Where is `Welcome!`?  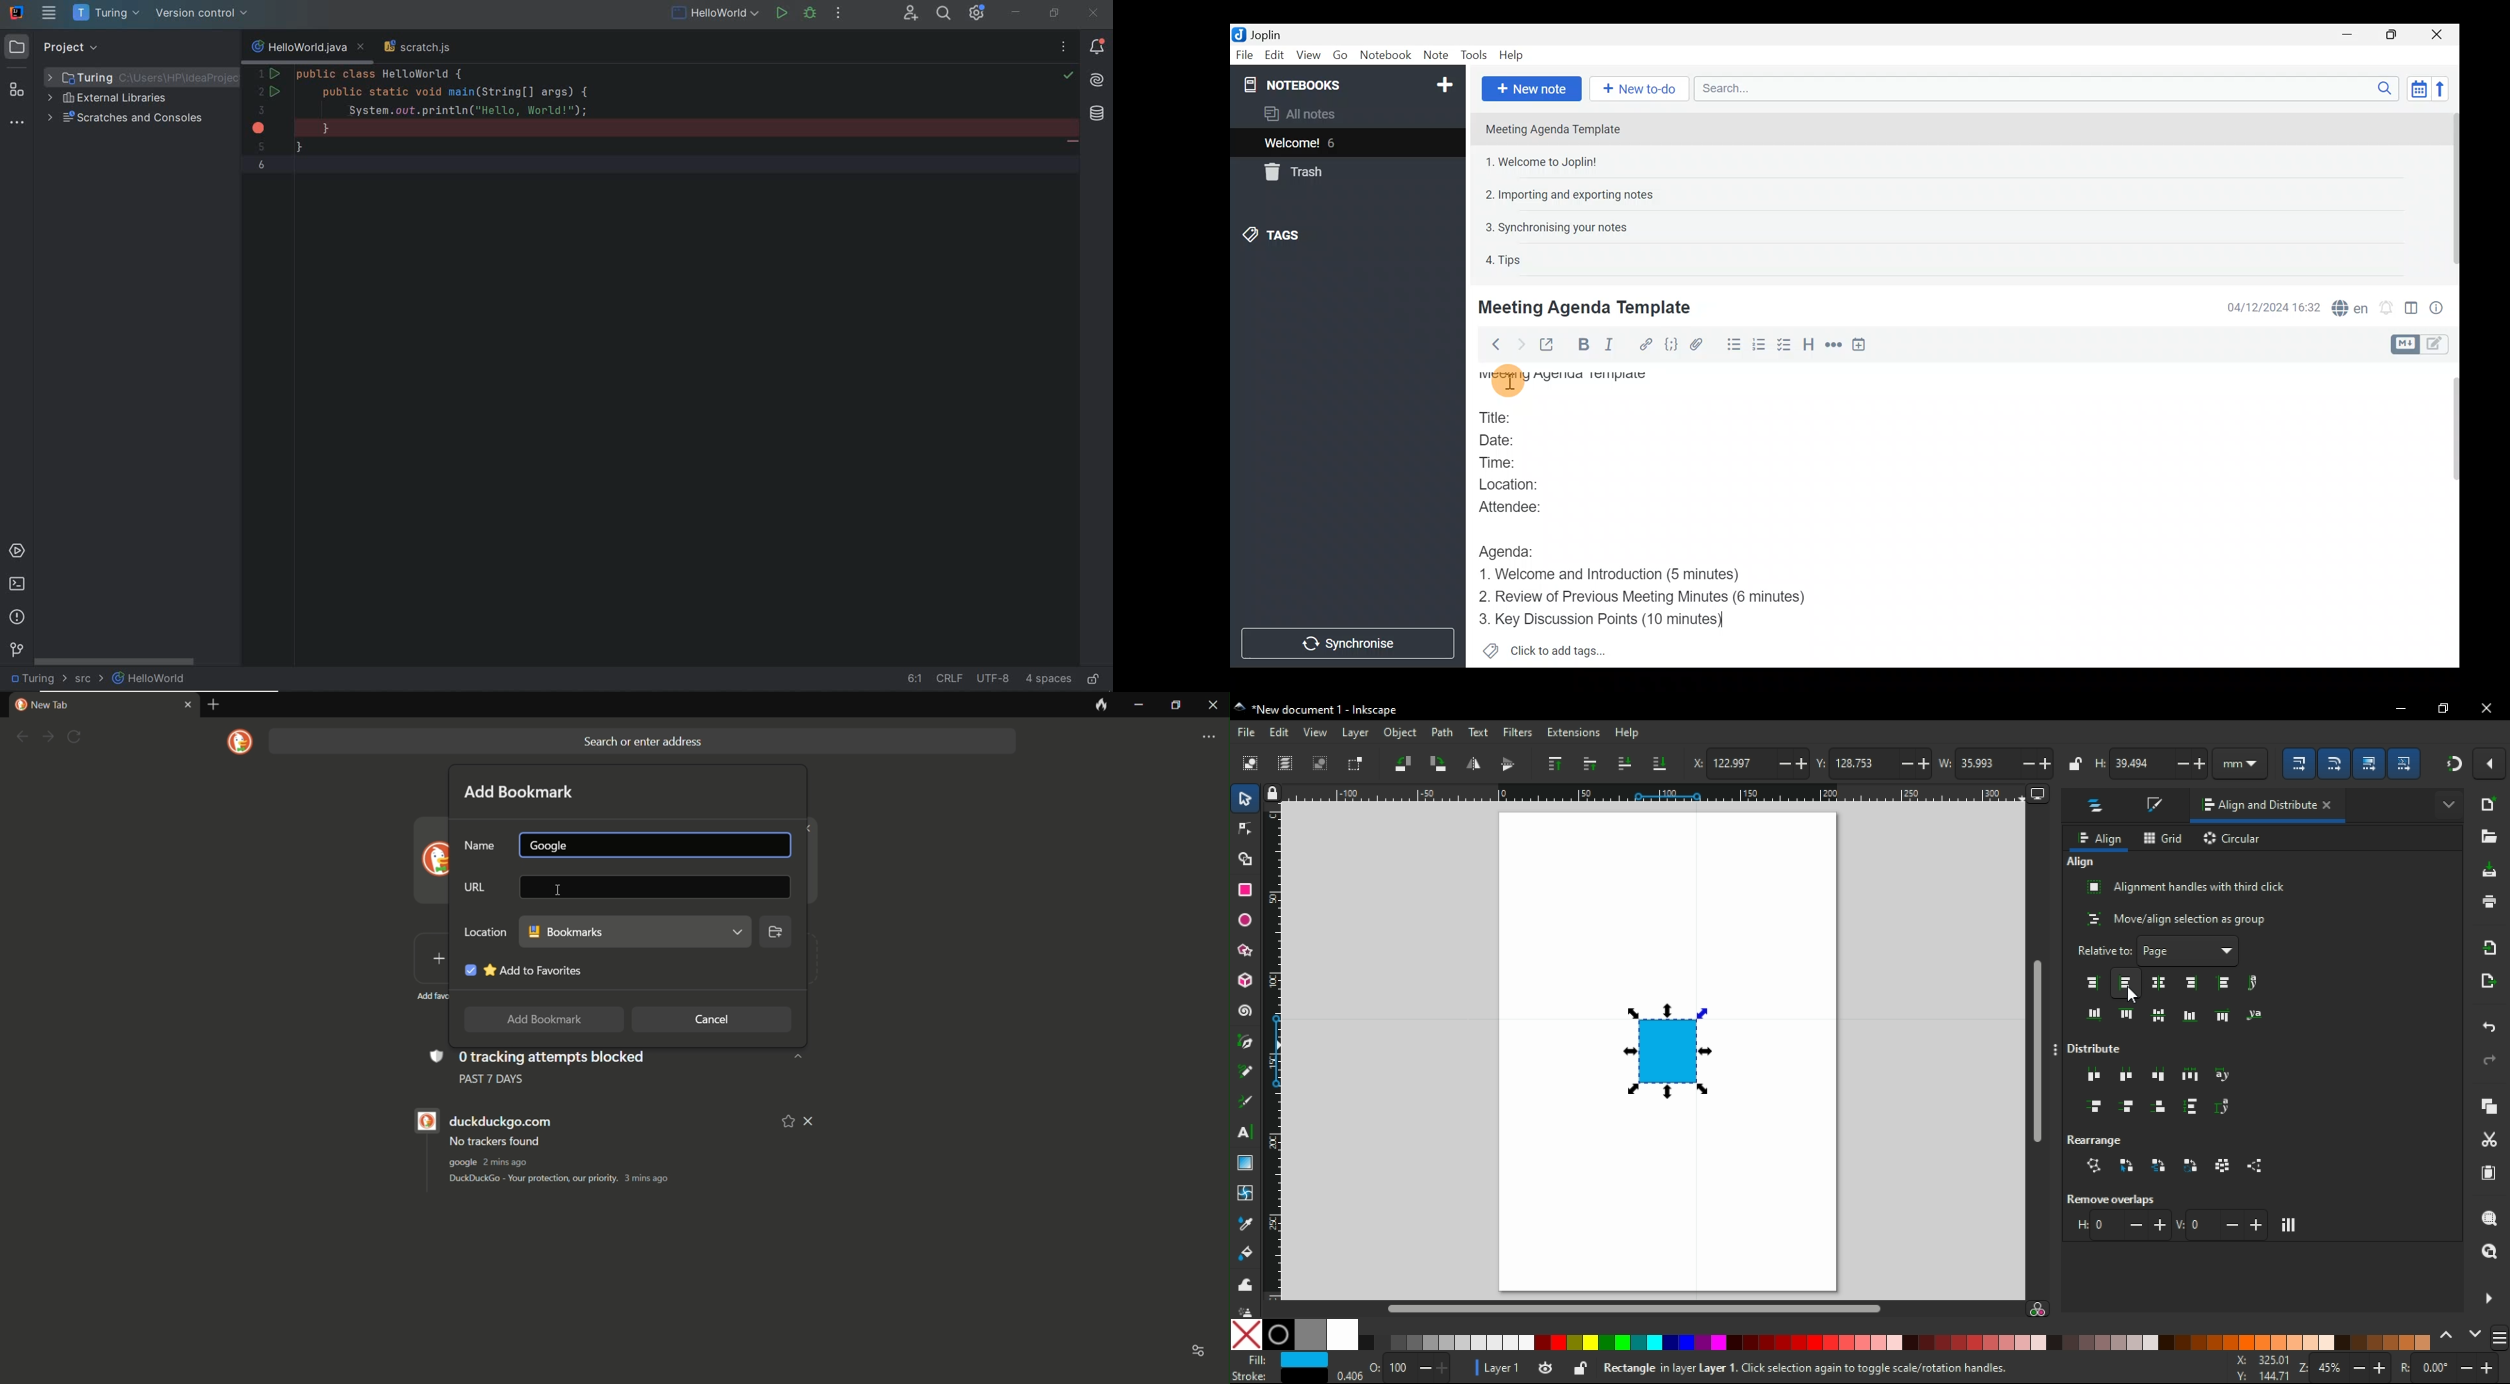 Welcome! is located at coordinates (1293, 144).